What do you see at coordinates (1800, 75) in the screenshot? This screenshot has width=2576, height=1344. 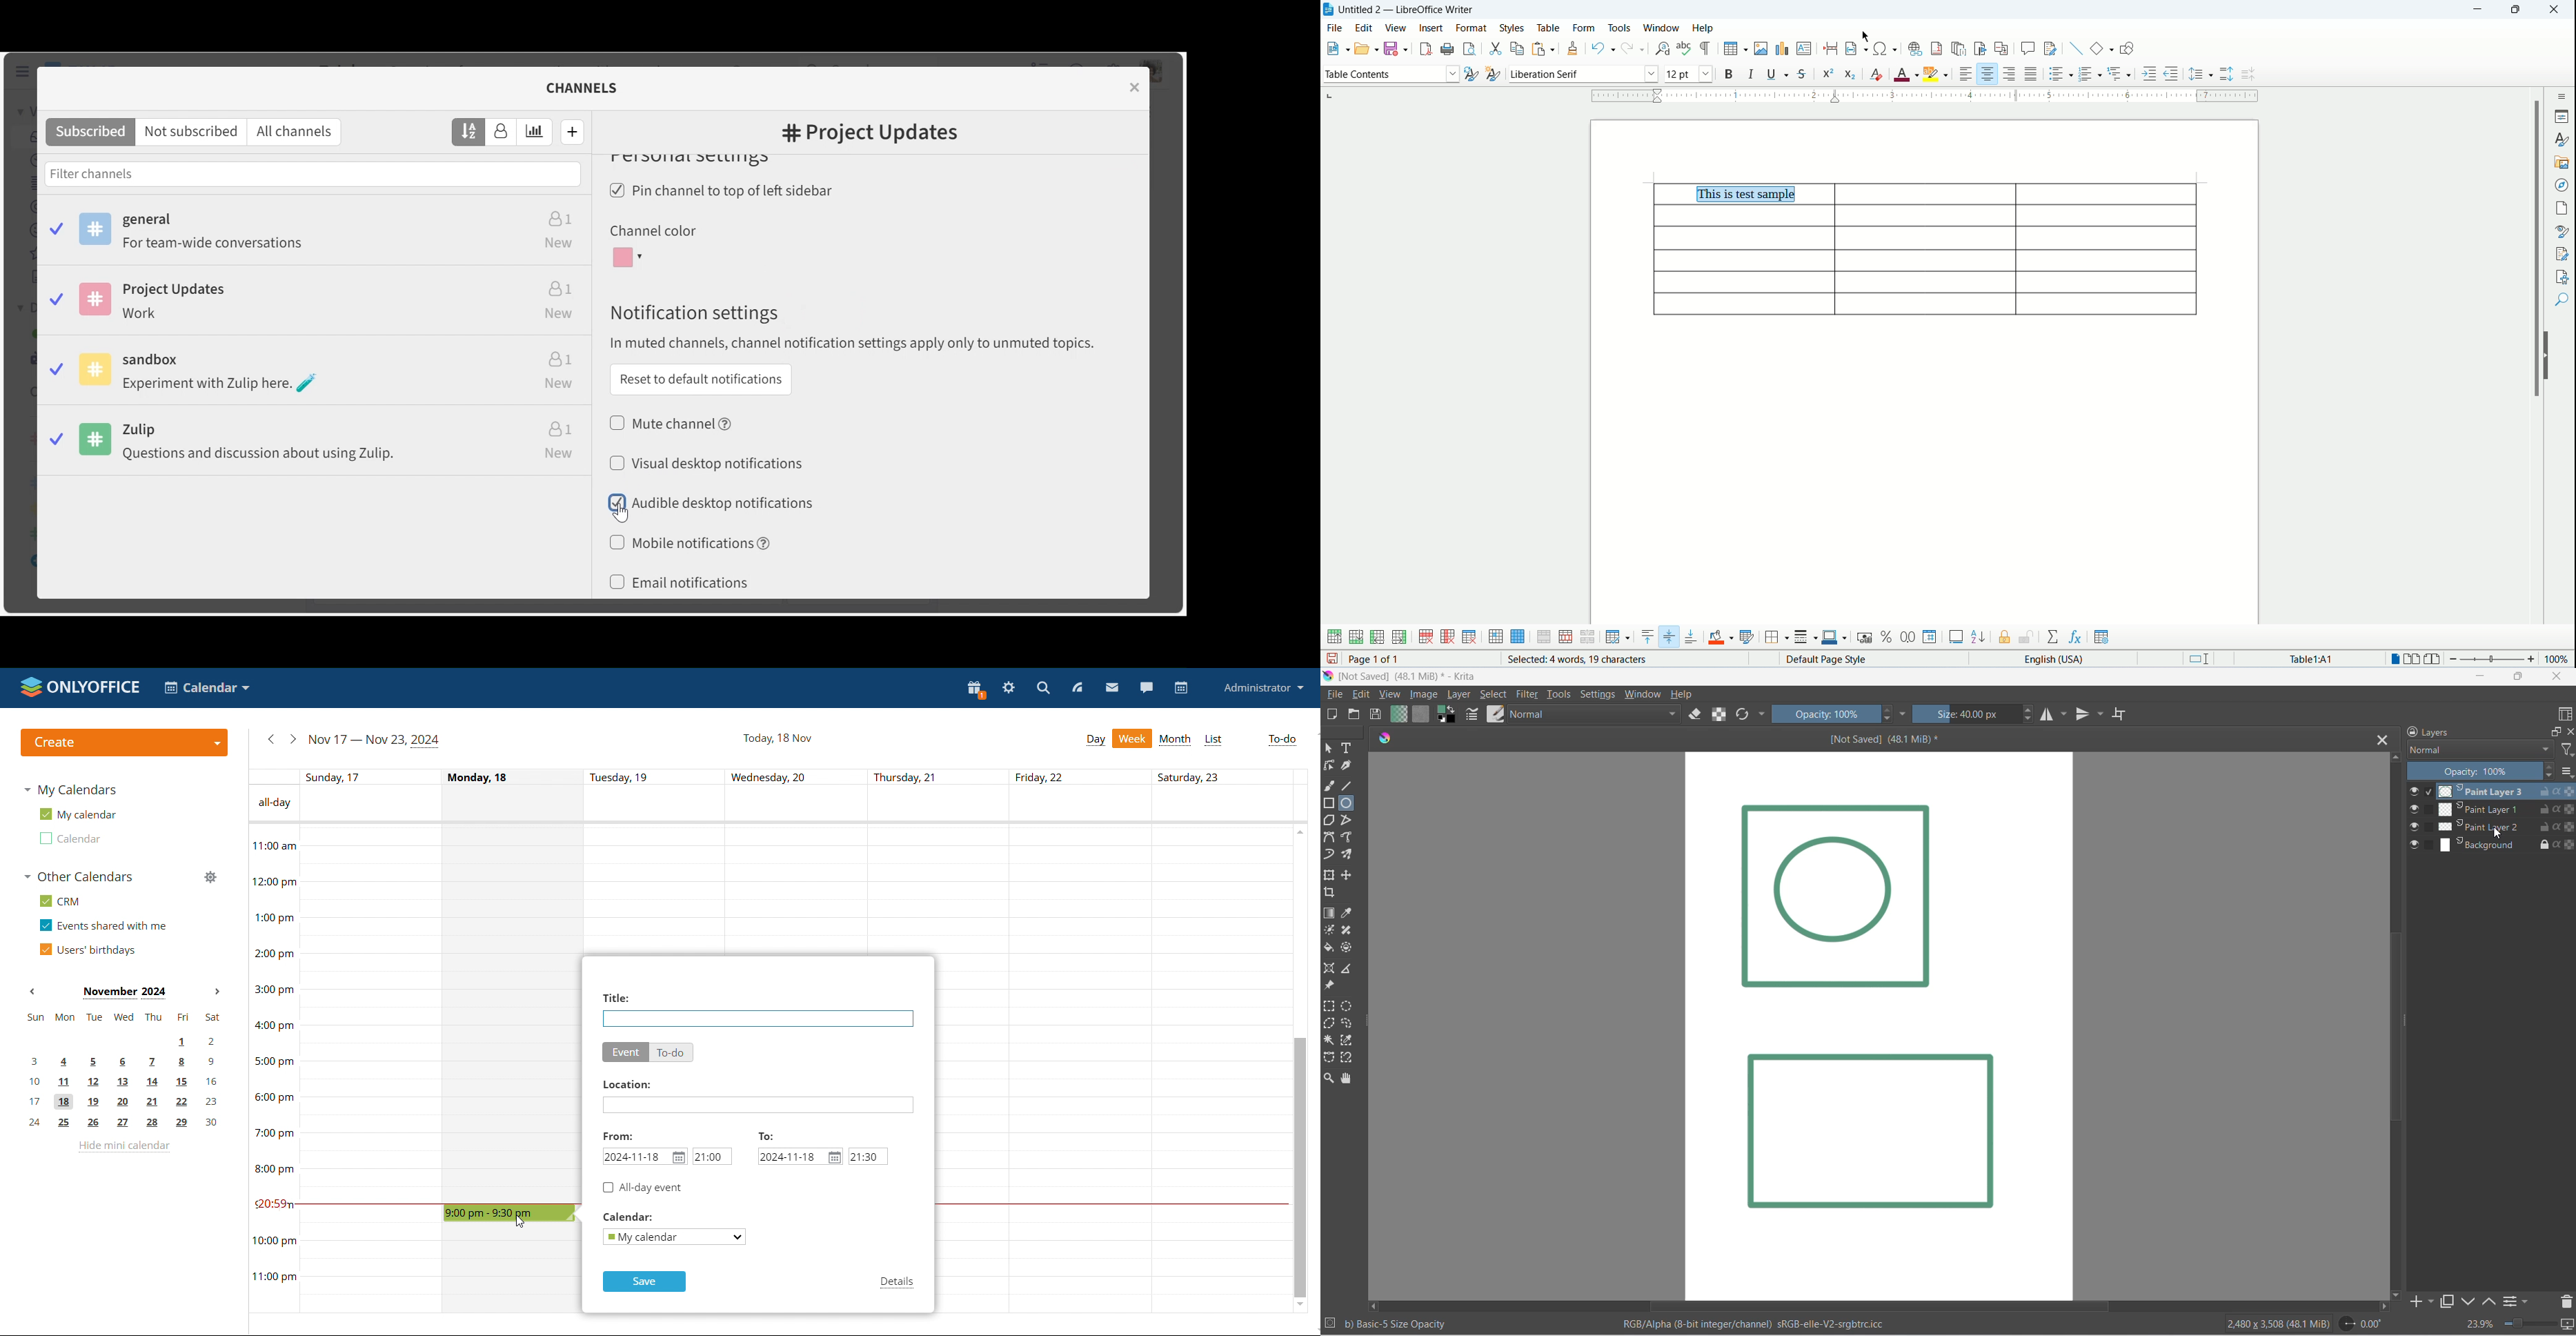 I see `strikethrough` at bounding box center [1800, 75].